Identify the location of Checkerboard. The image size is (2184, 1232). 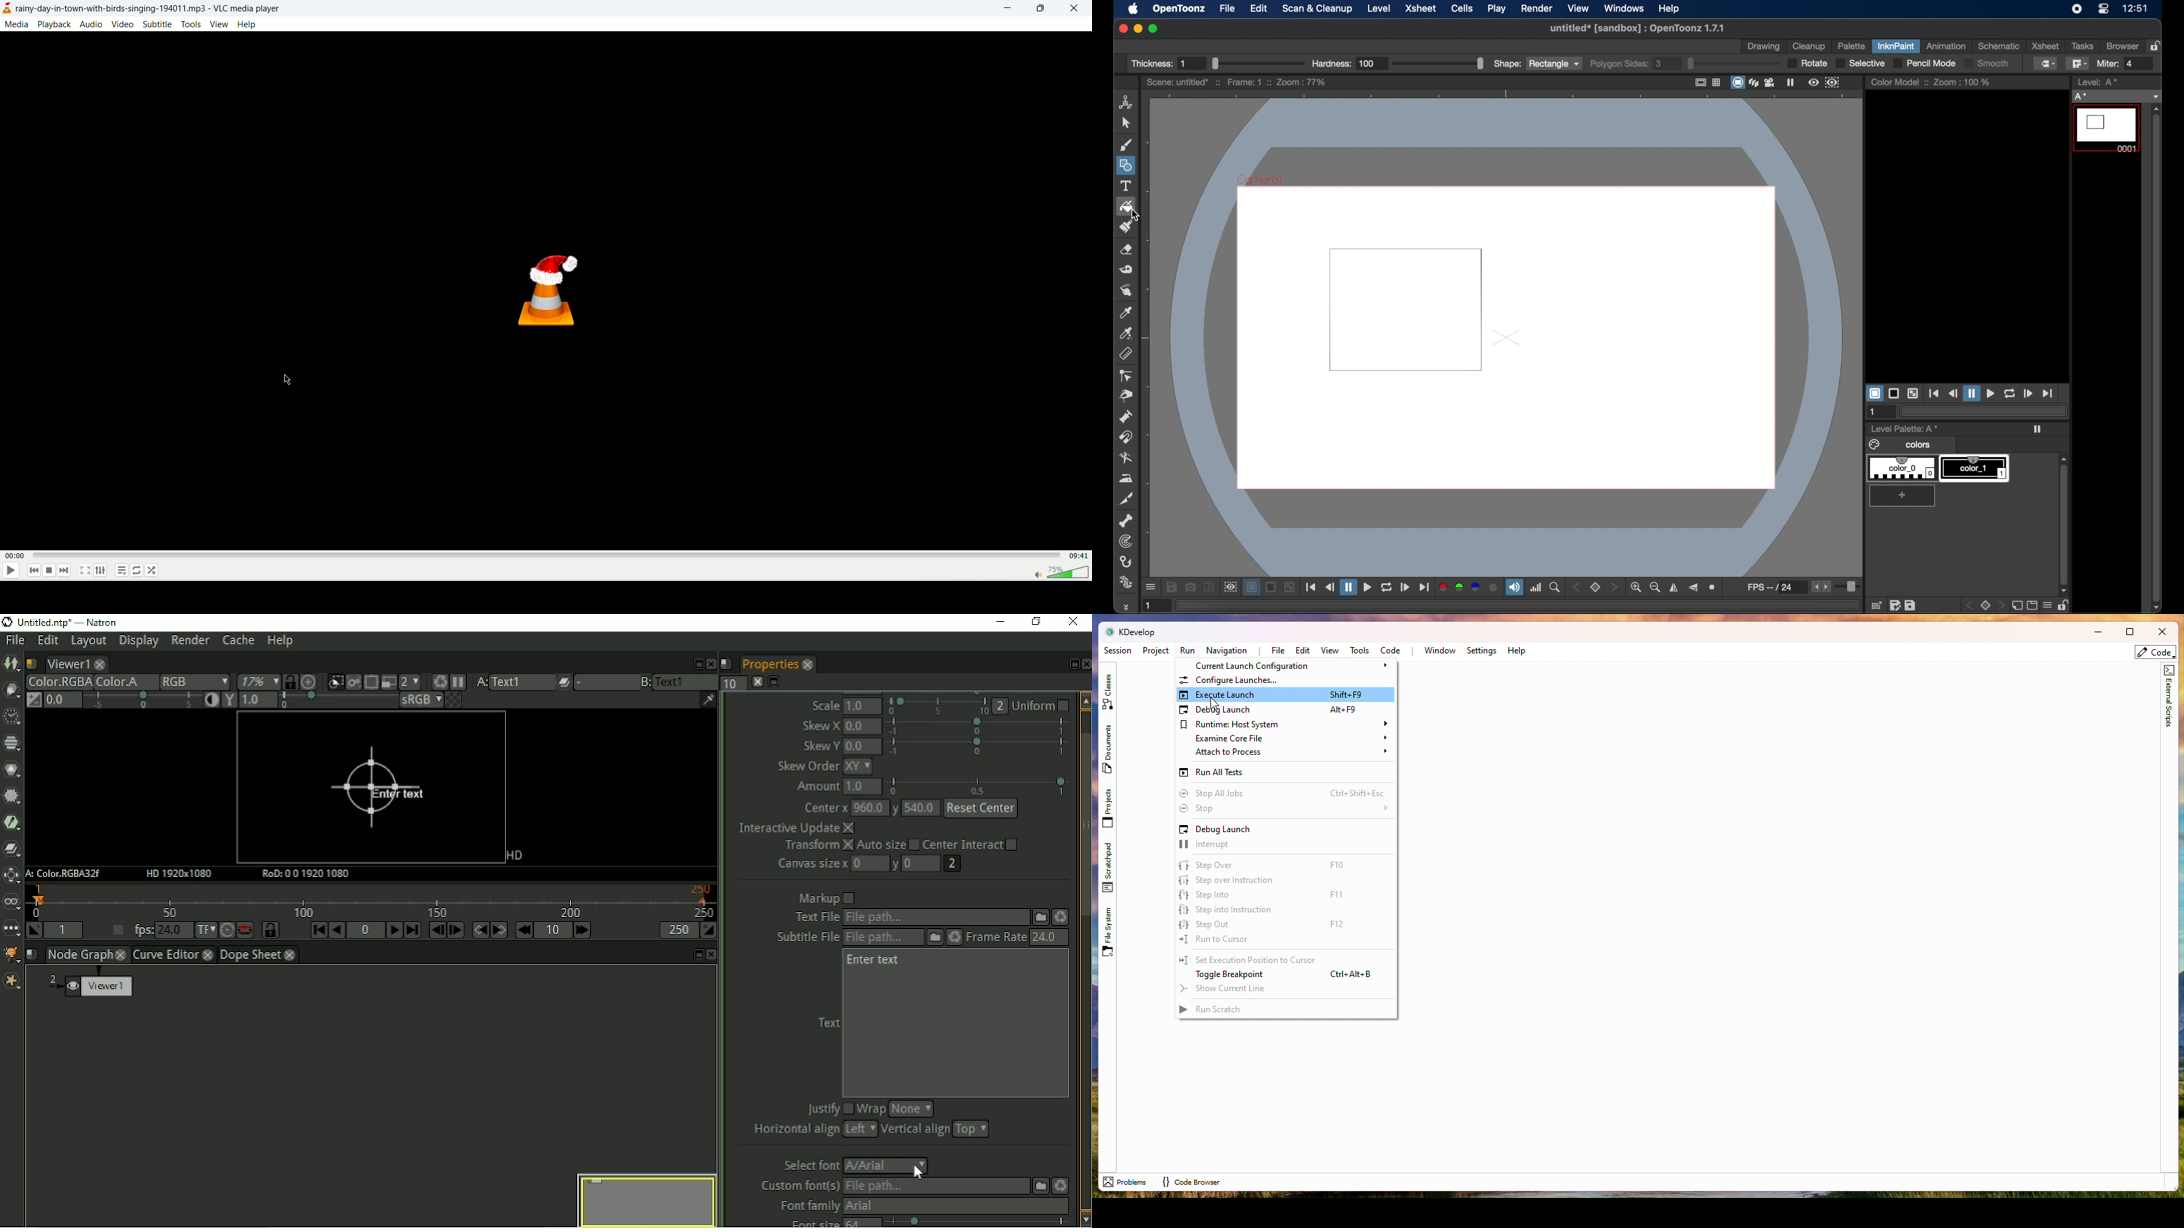
(455, 701).